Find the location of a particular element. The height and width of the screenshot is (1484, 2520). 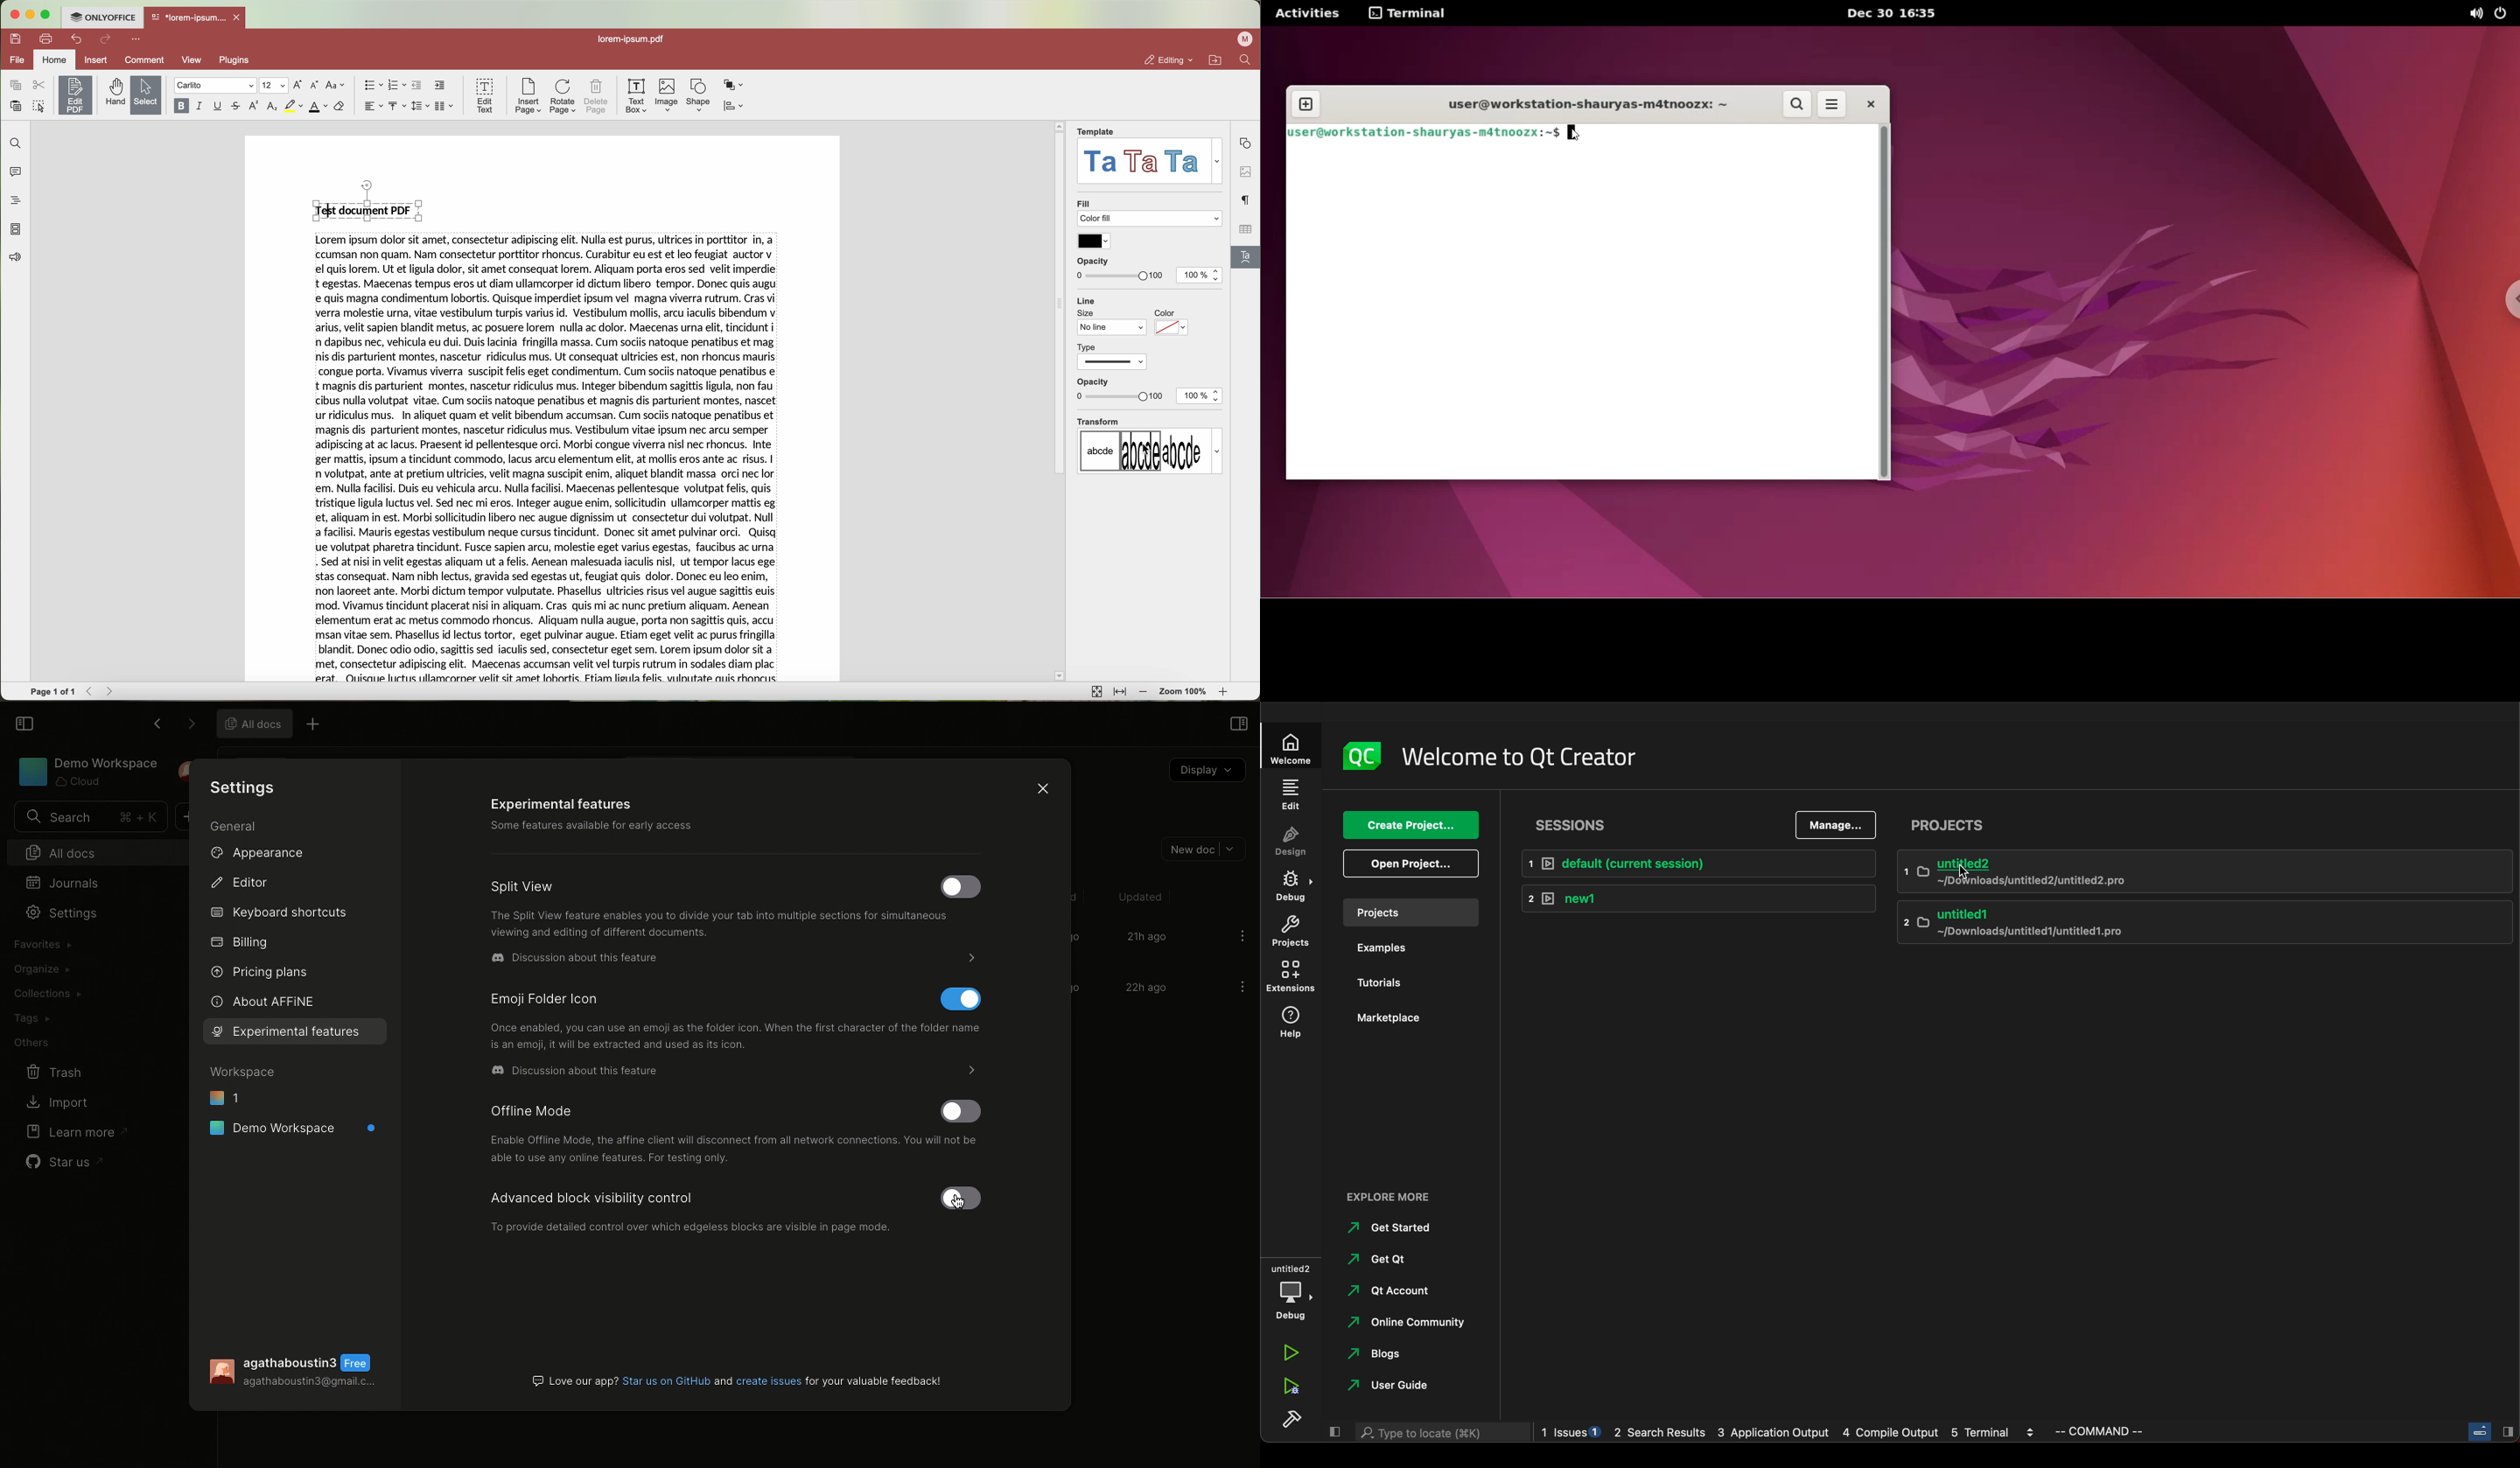

Emoji folder icon is located at coordinates (712, 1018).